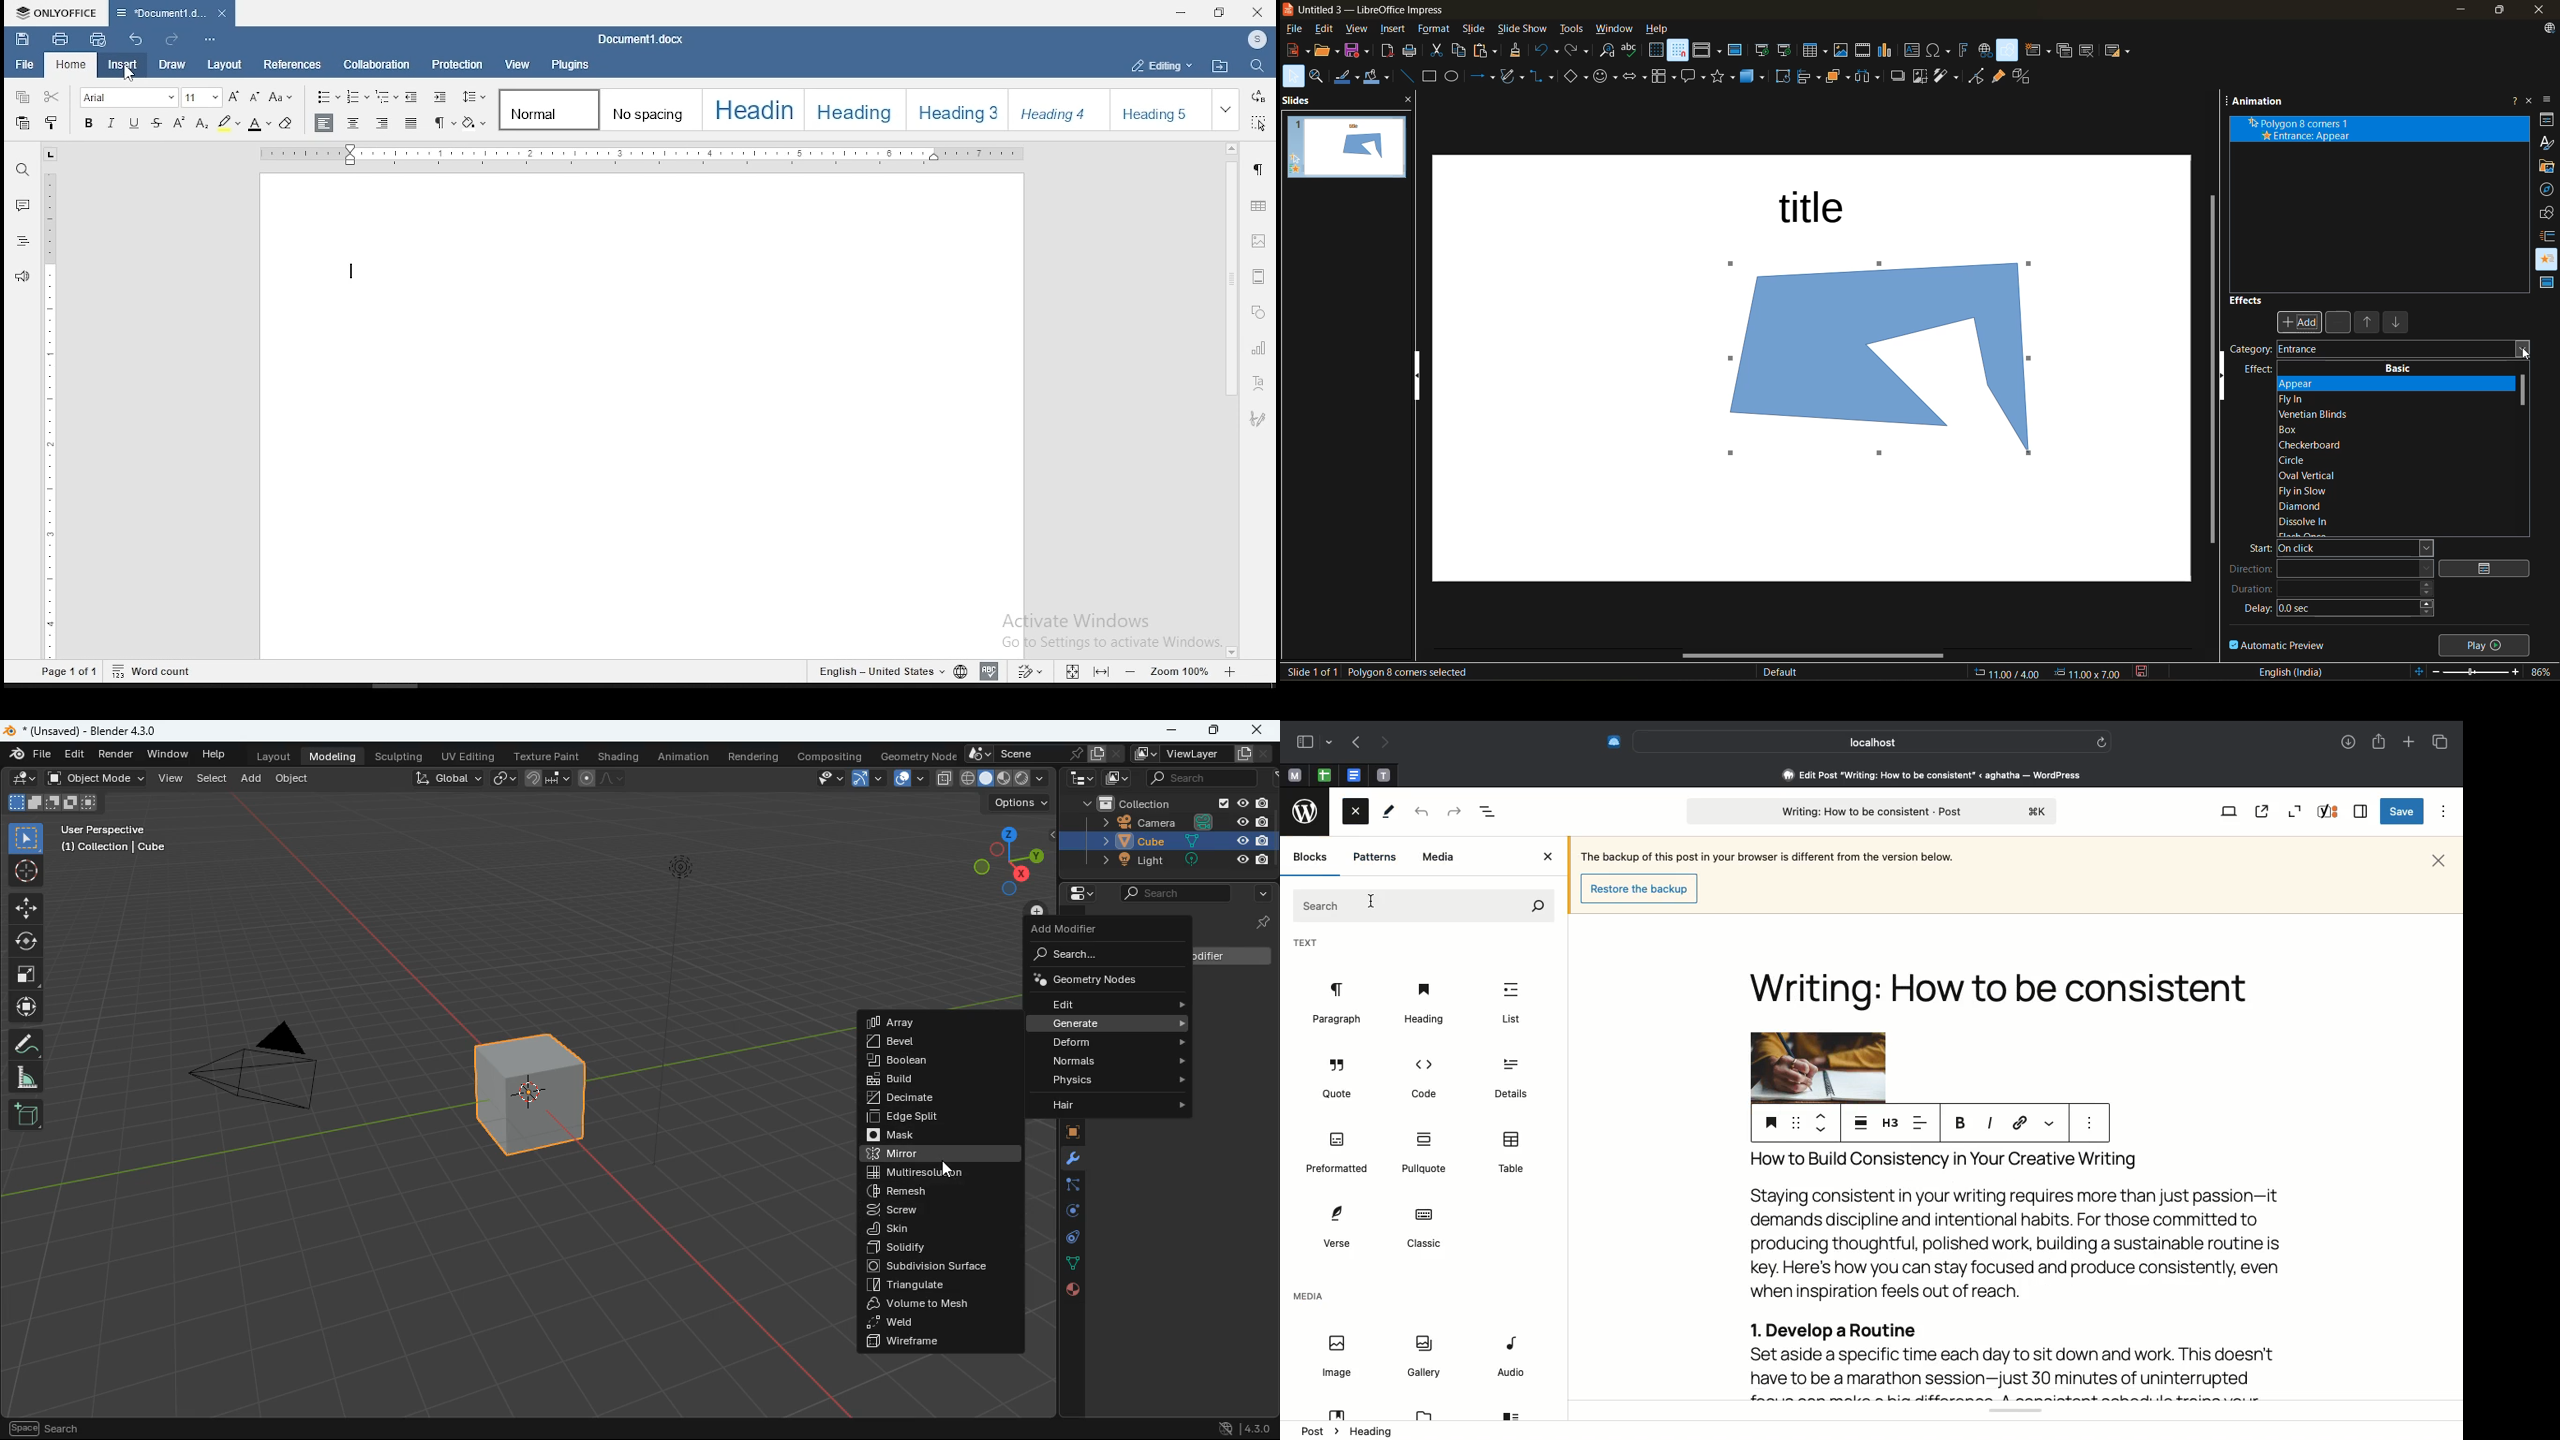 This screenshot has width=2576, height=1456. I want to click on shapes settings, so click(1257, 312).